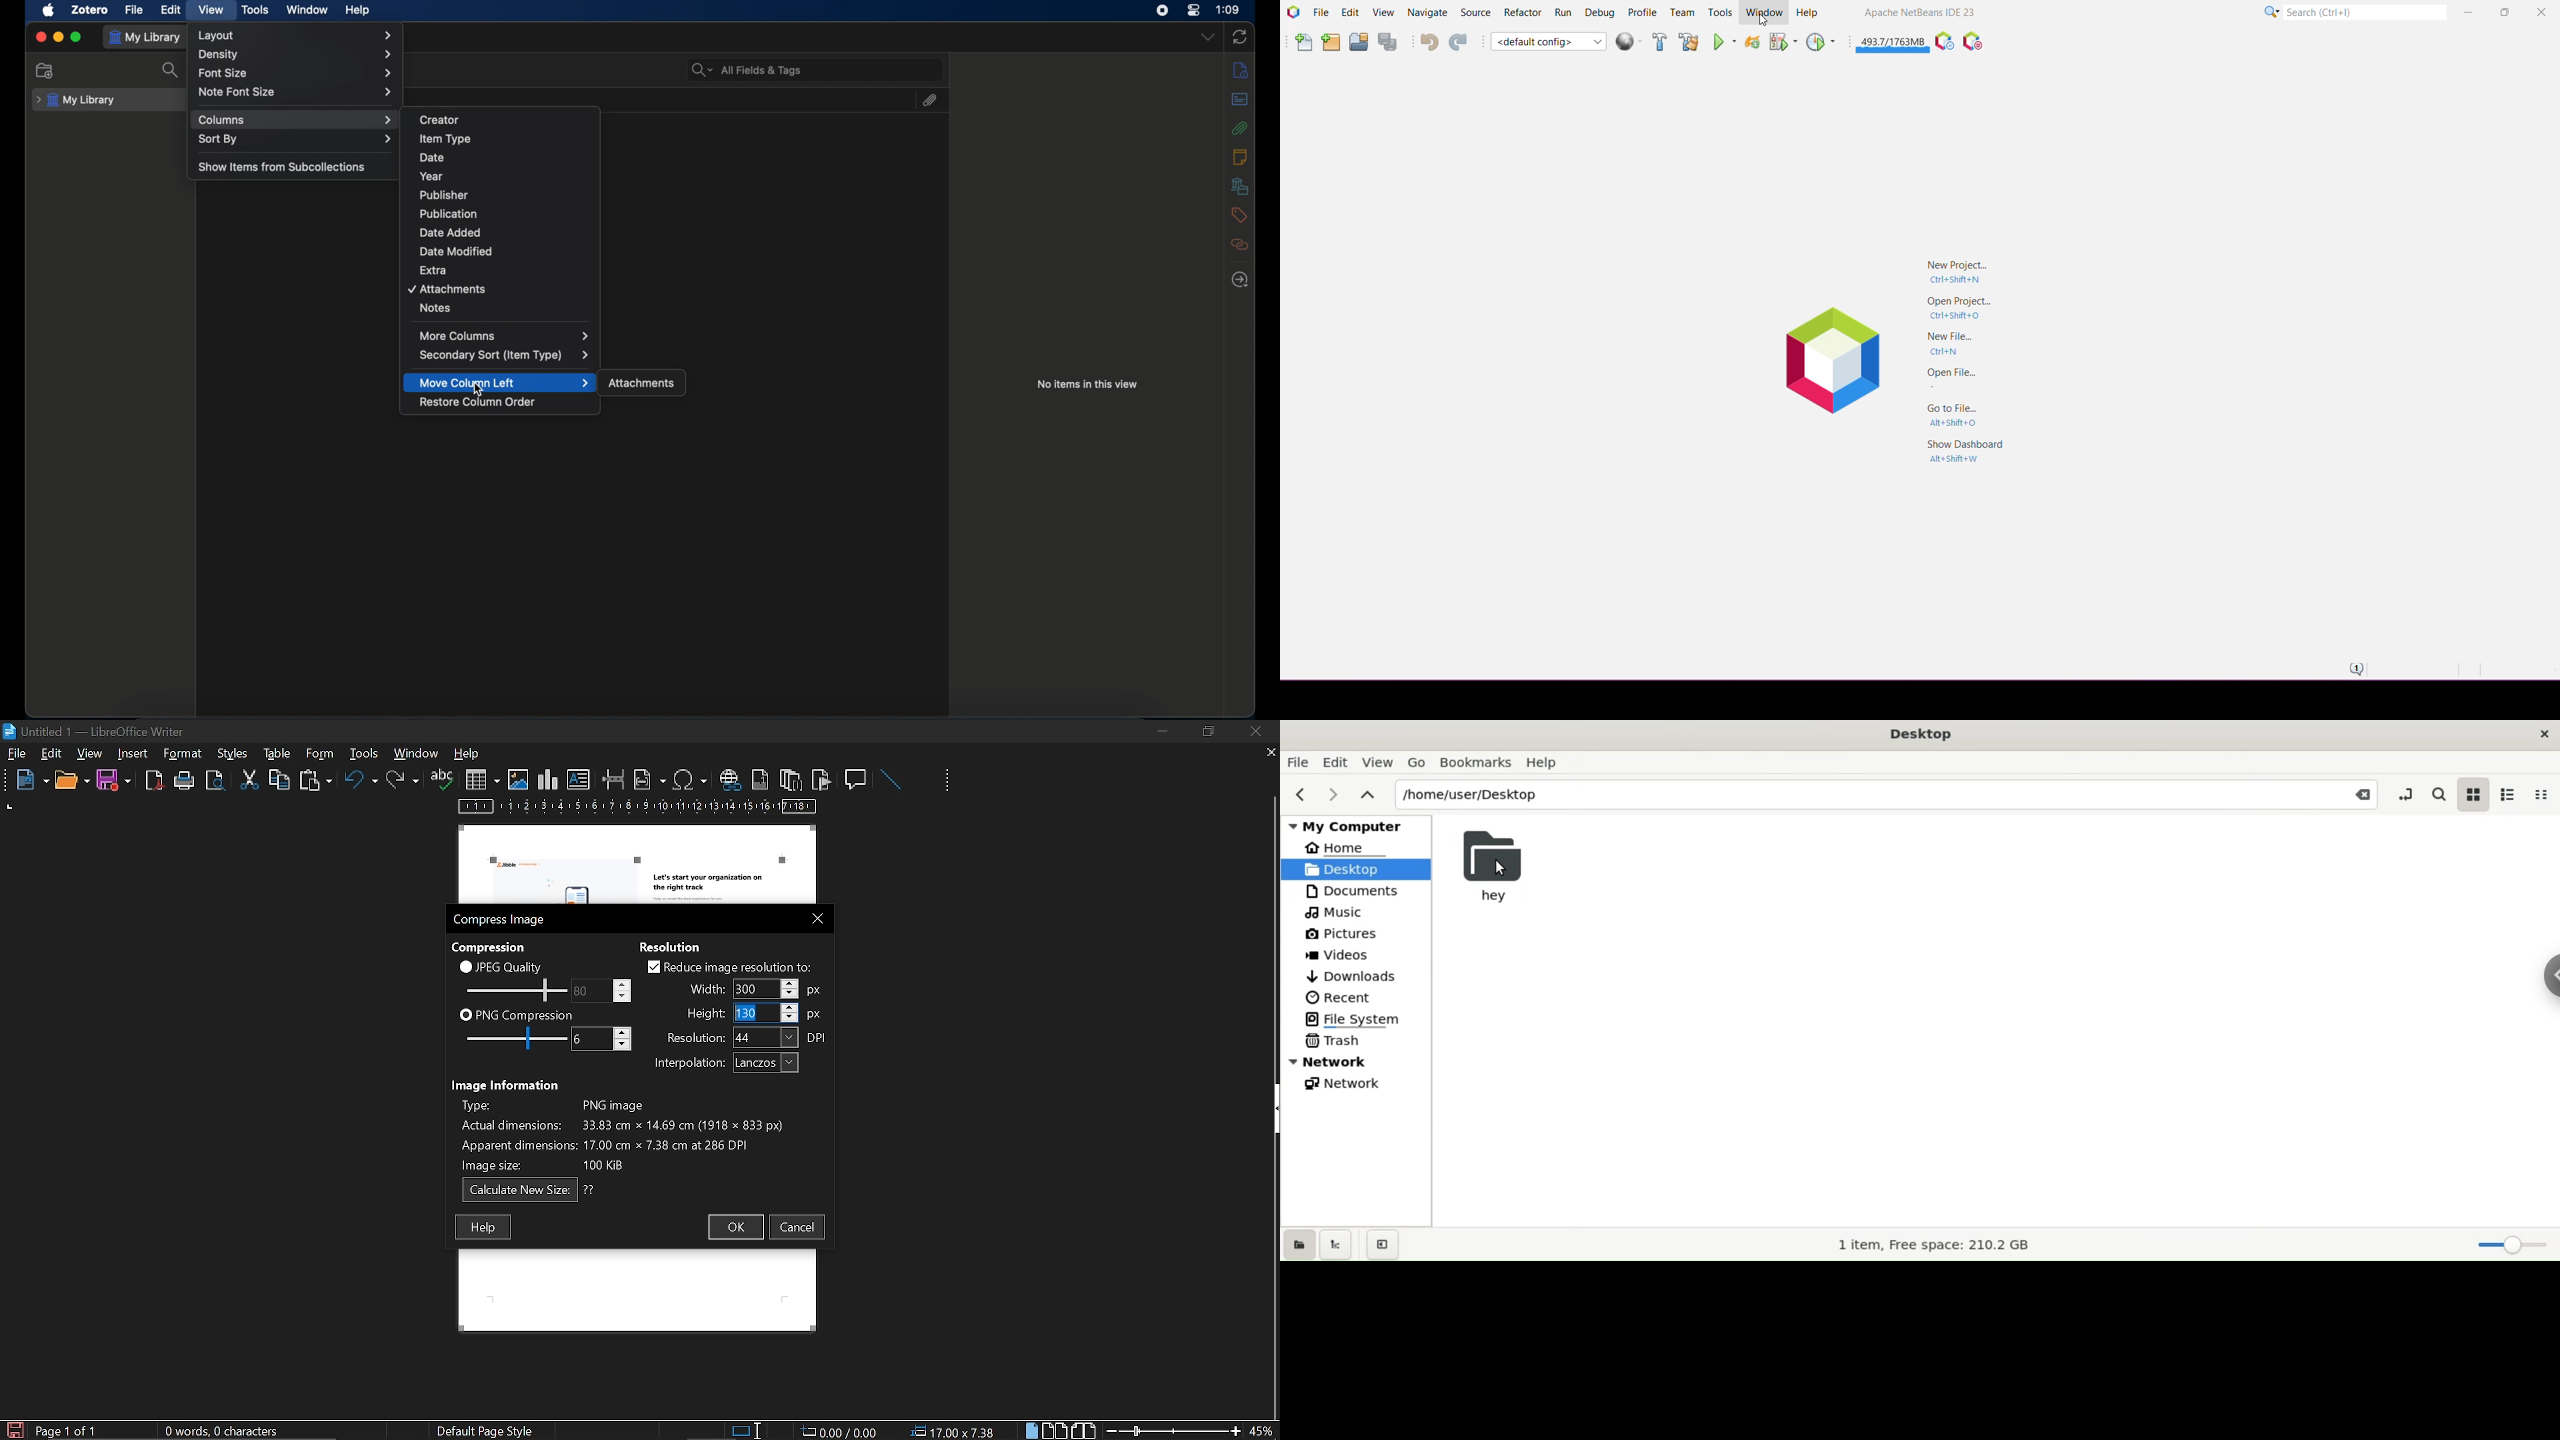 The height and width of the screenshot is (1456, 2576). What do you see at coordinates (753, 1013) in the screenshot?
I see `Height` at bounding box center [753, 1013].